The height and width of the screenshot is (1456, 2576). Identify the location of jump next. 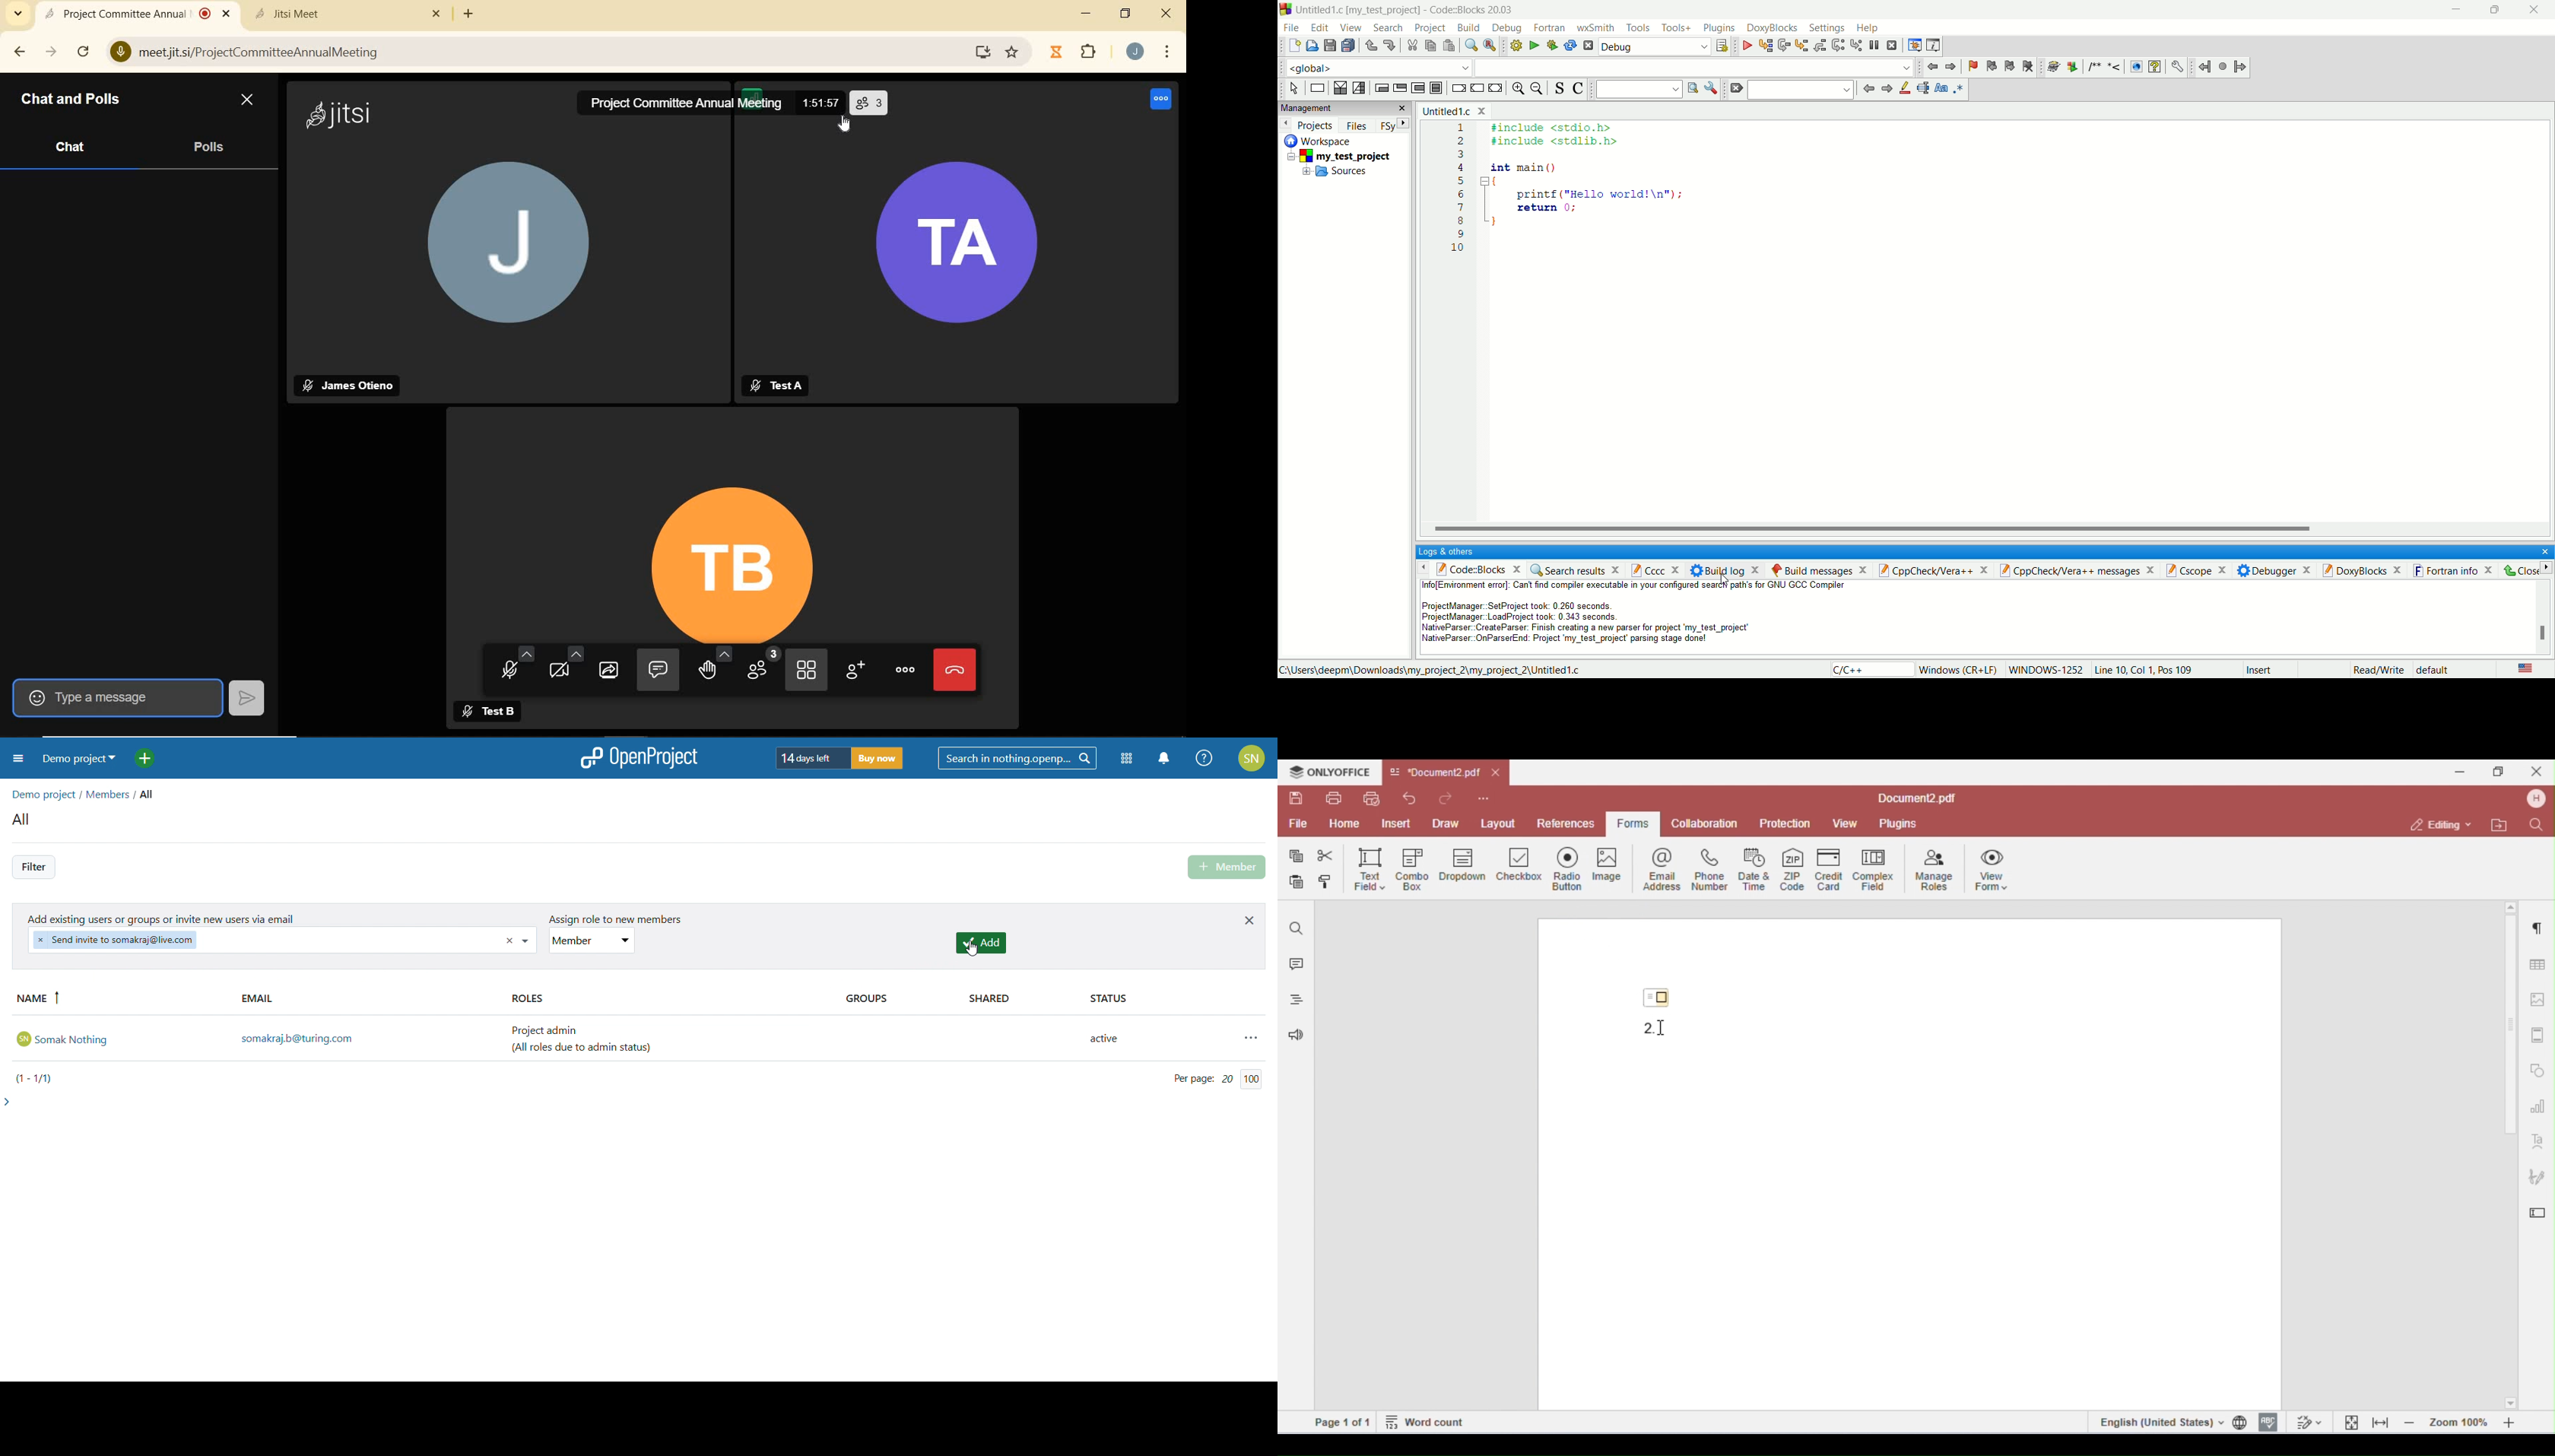
(1931, 69).